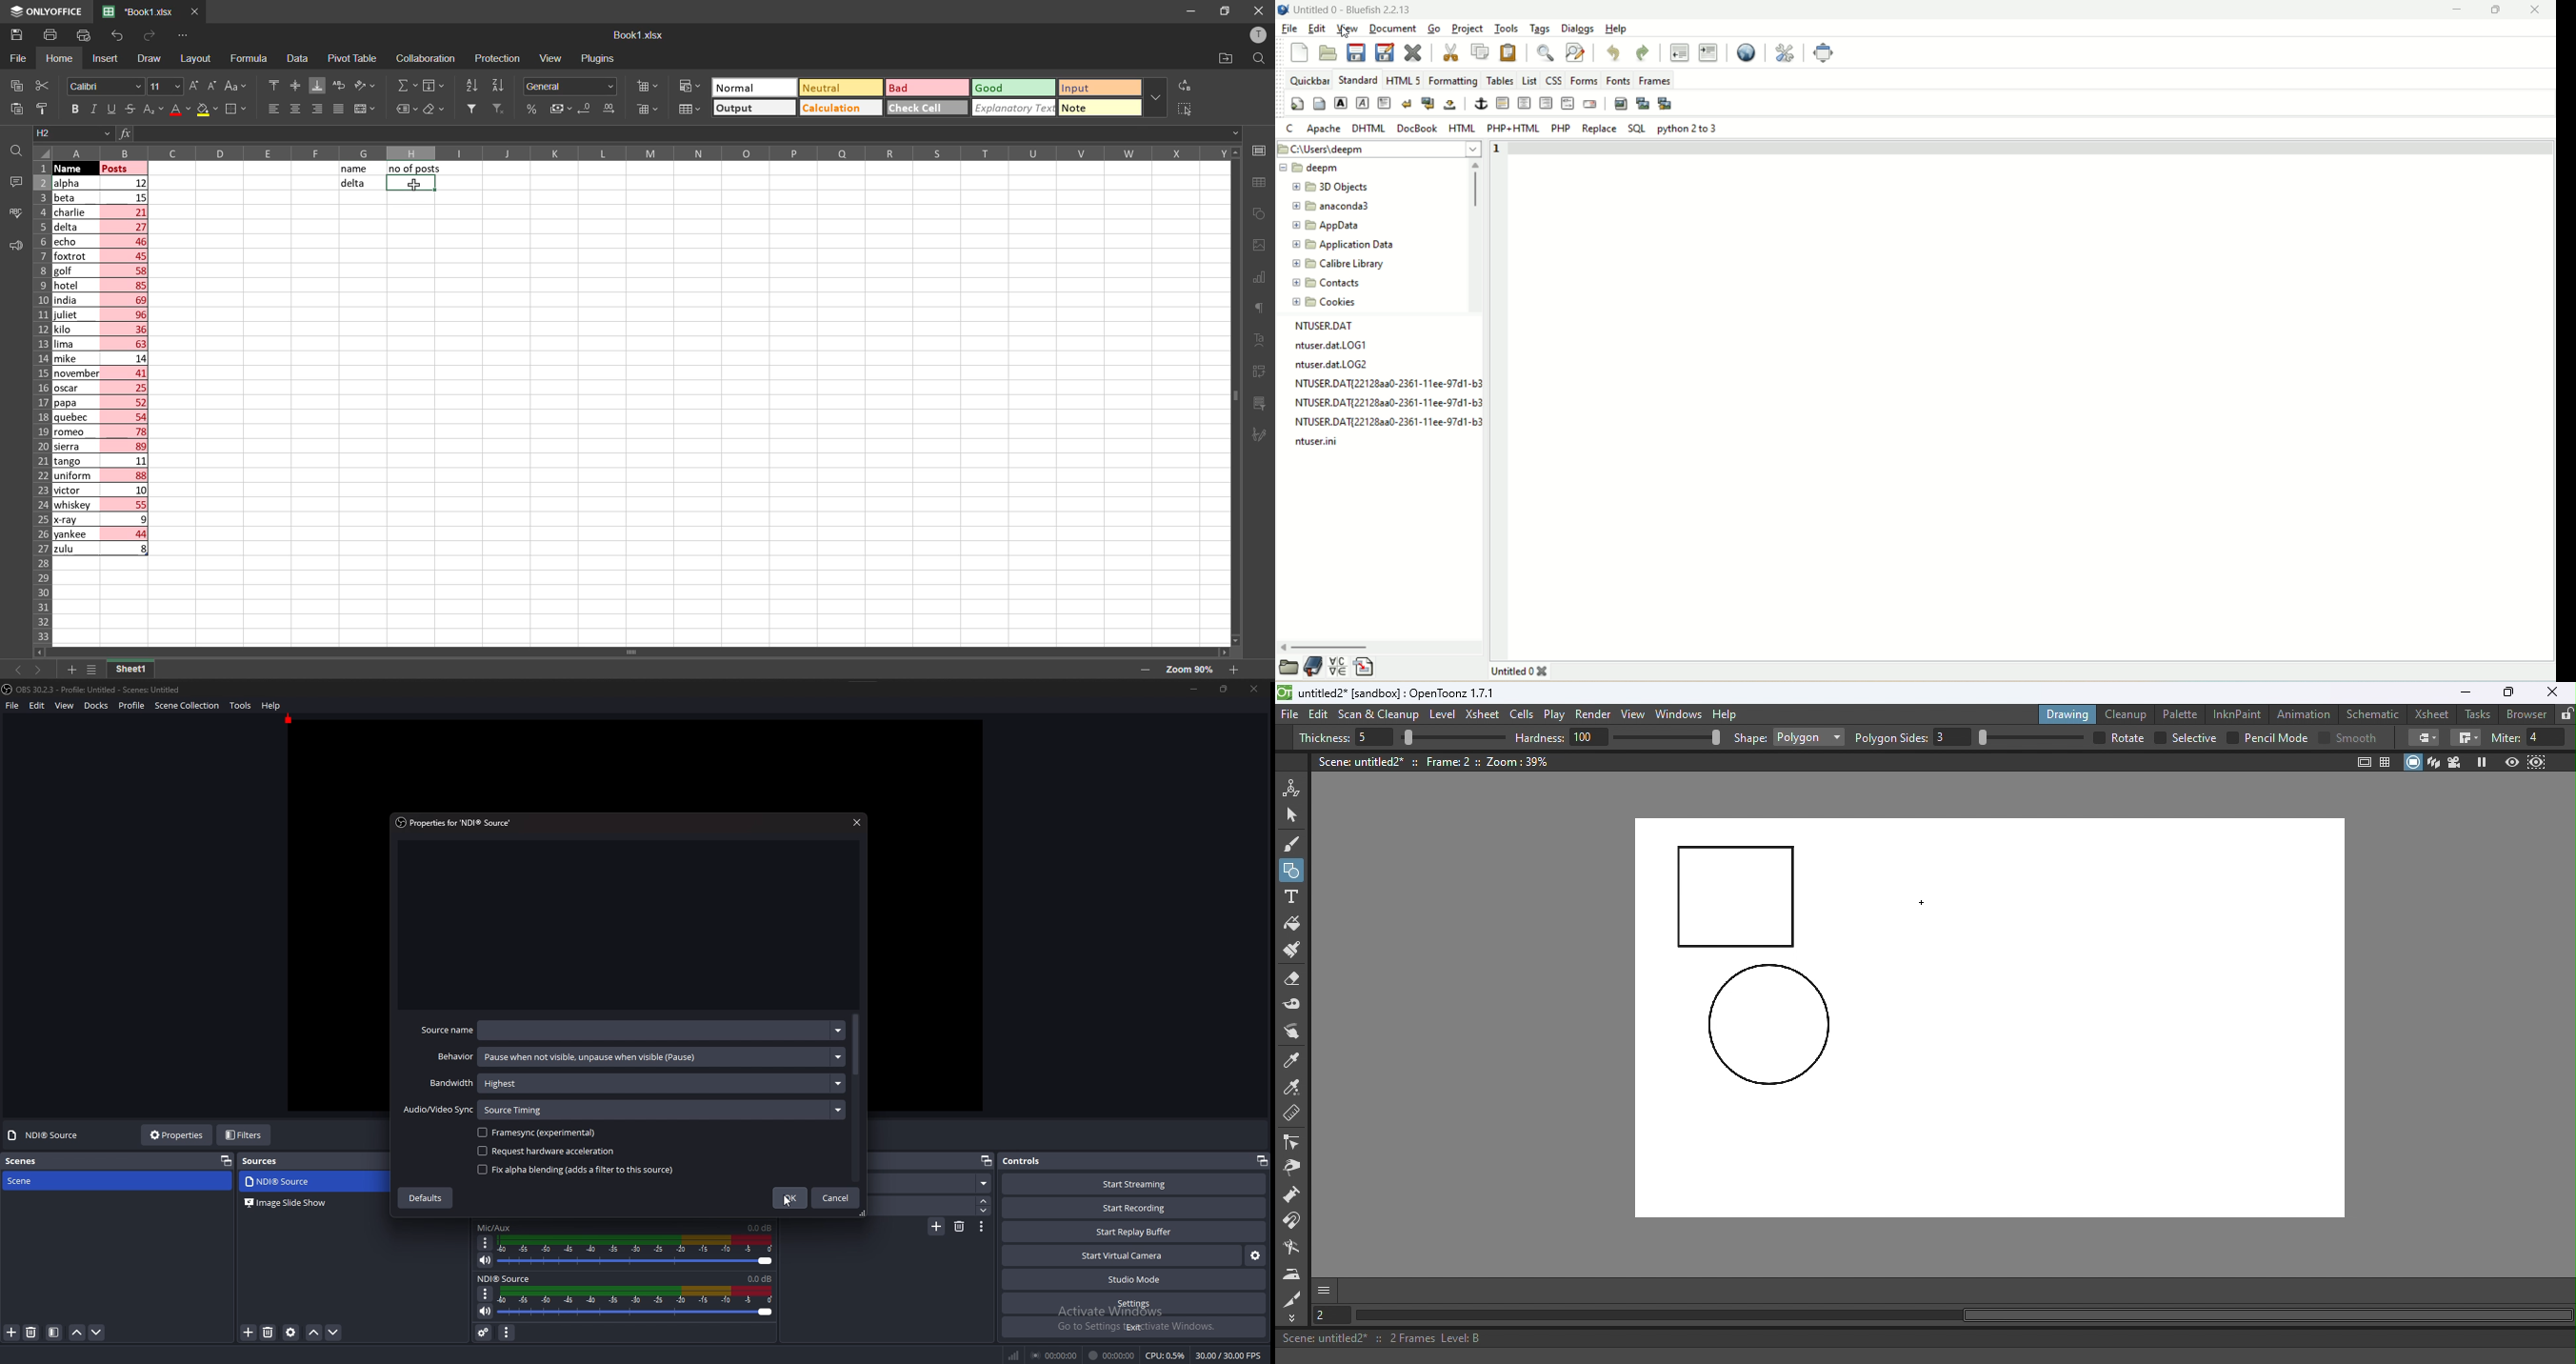 This screenshot has width=2576, height=1372. I want to click on apache, so click(1325, 129).